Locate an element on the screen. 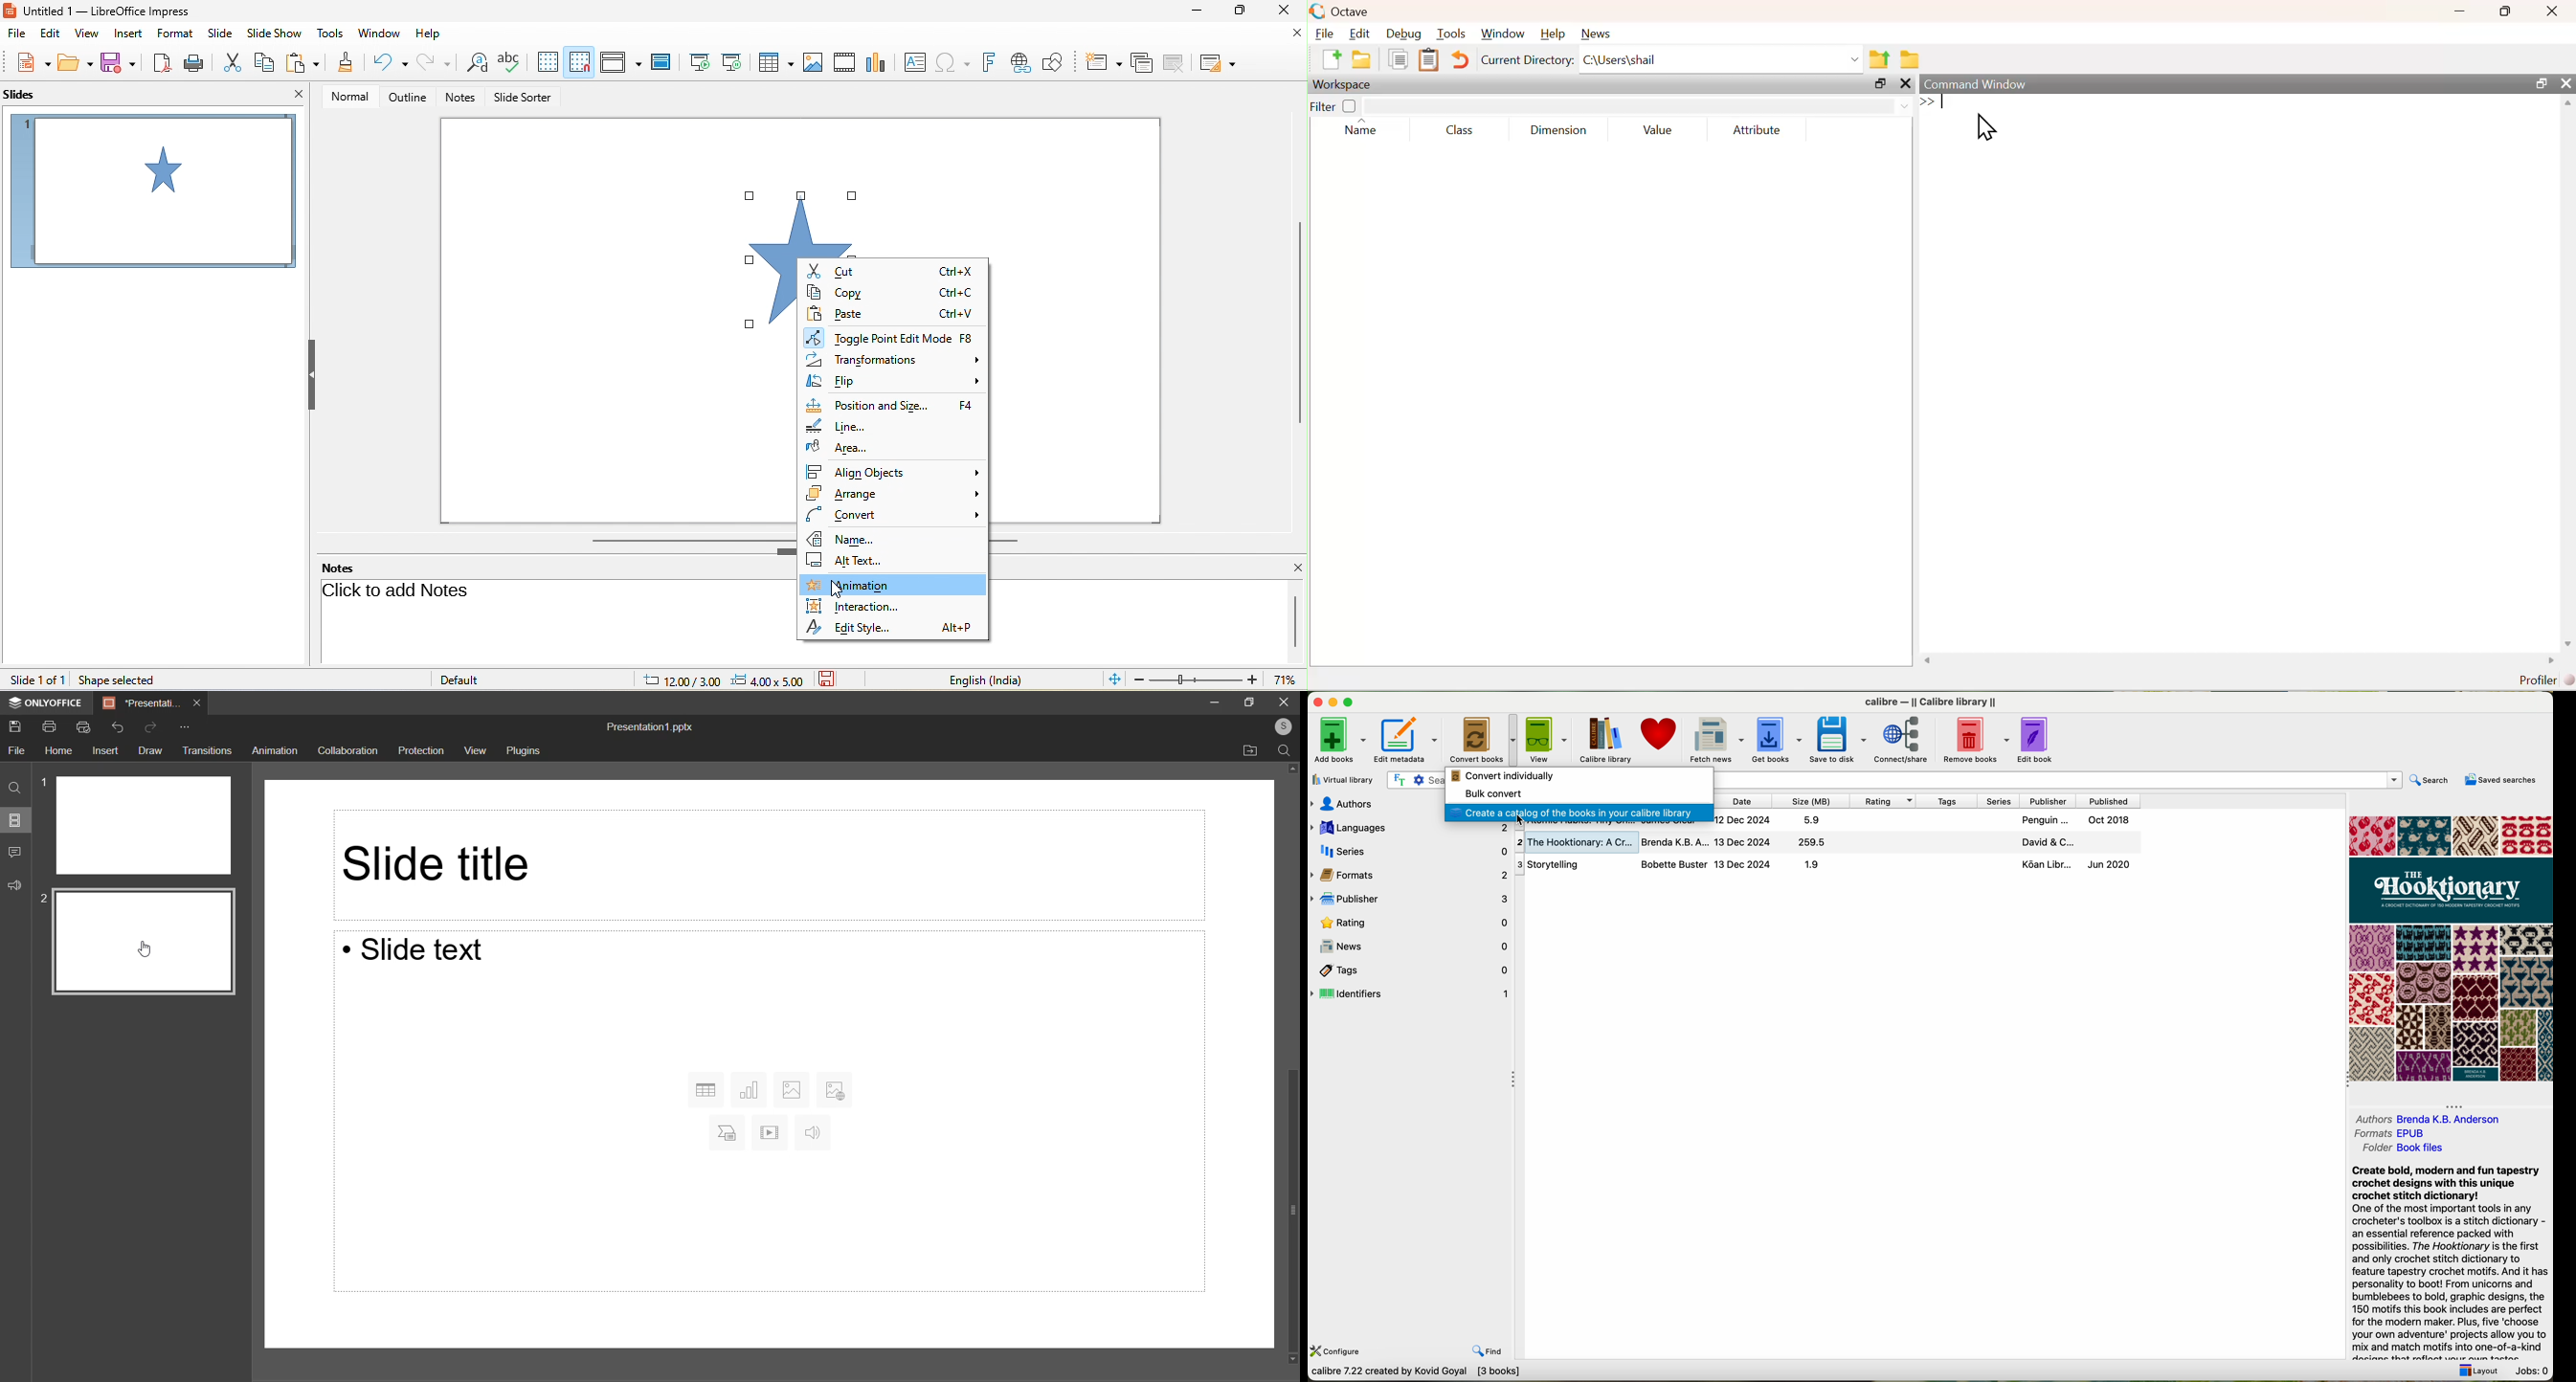 The height and width of the screenshot is (1400, 2576). News is located at coordinates (1595, 34).